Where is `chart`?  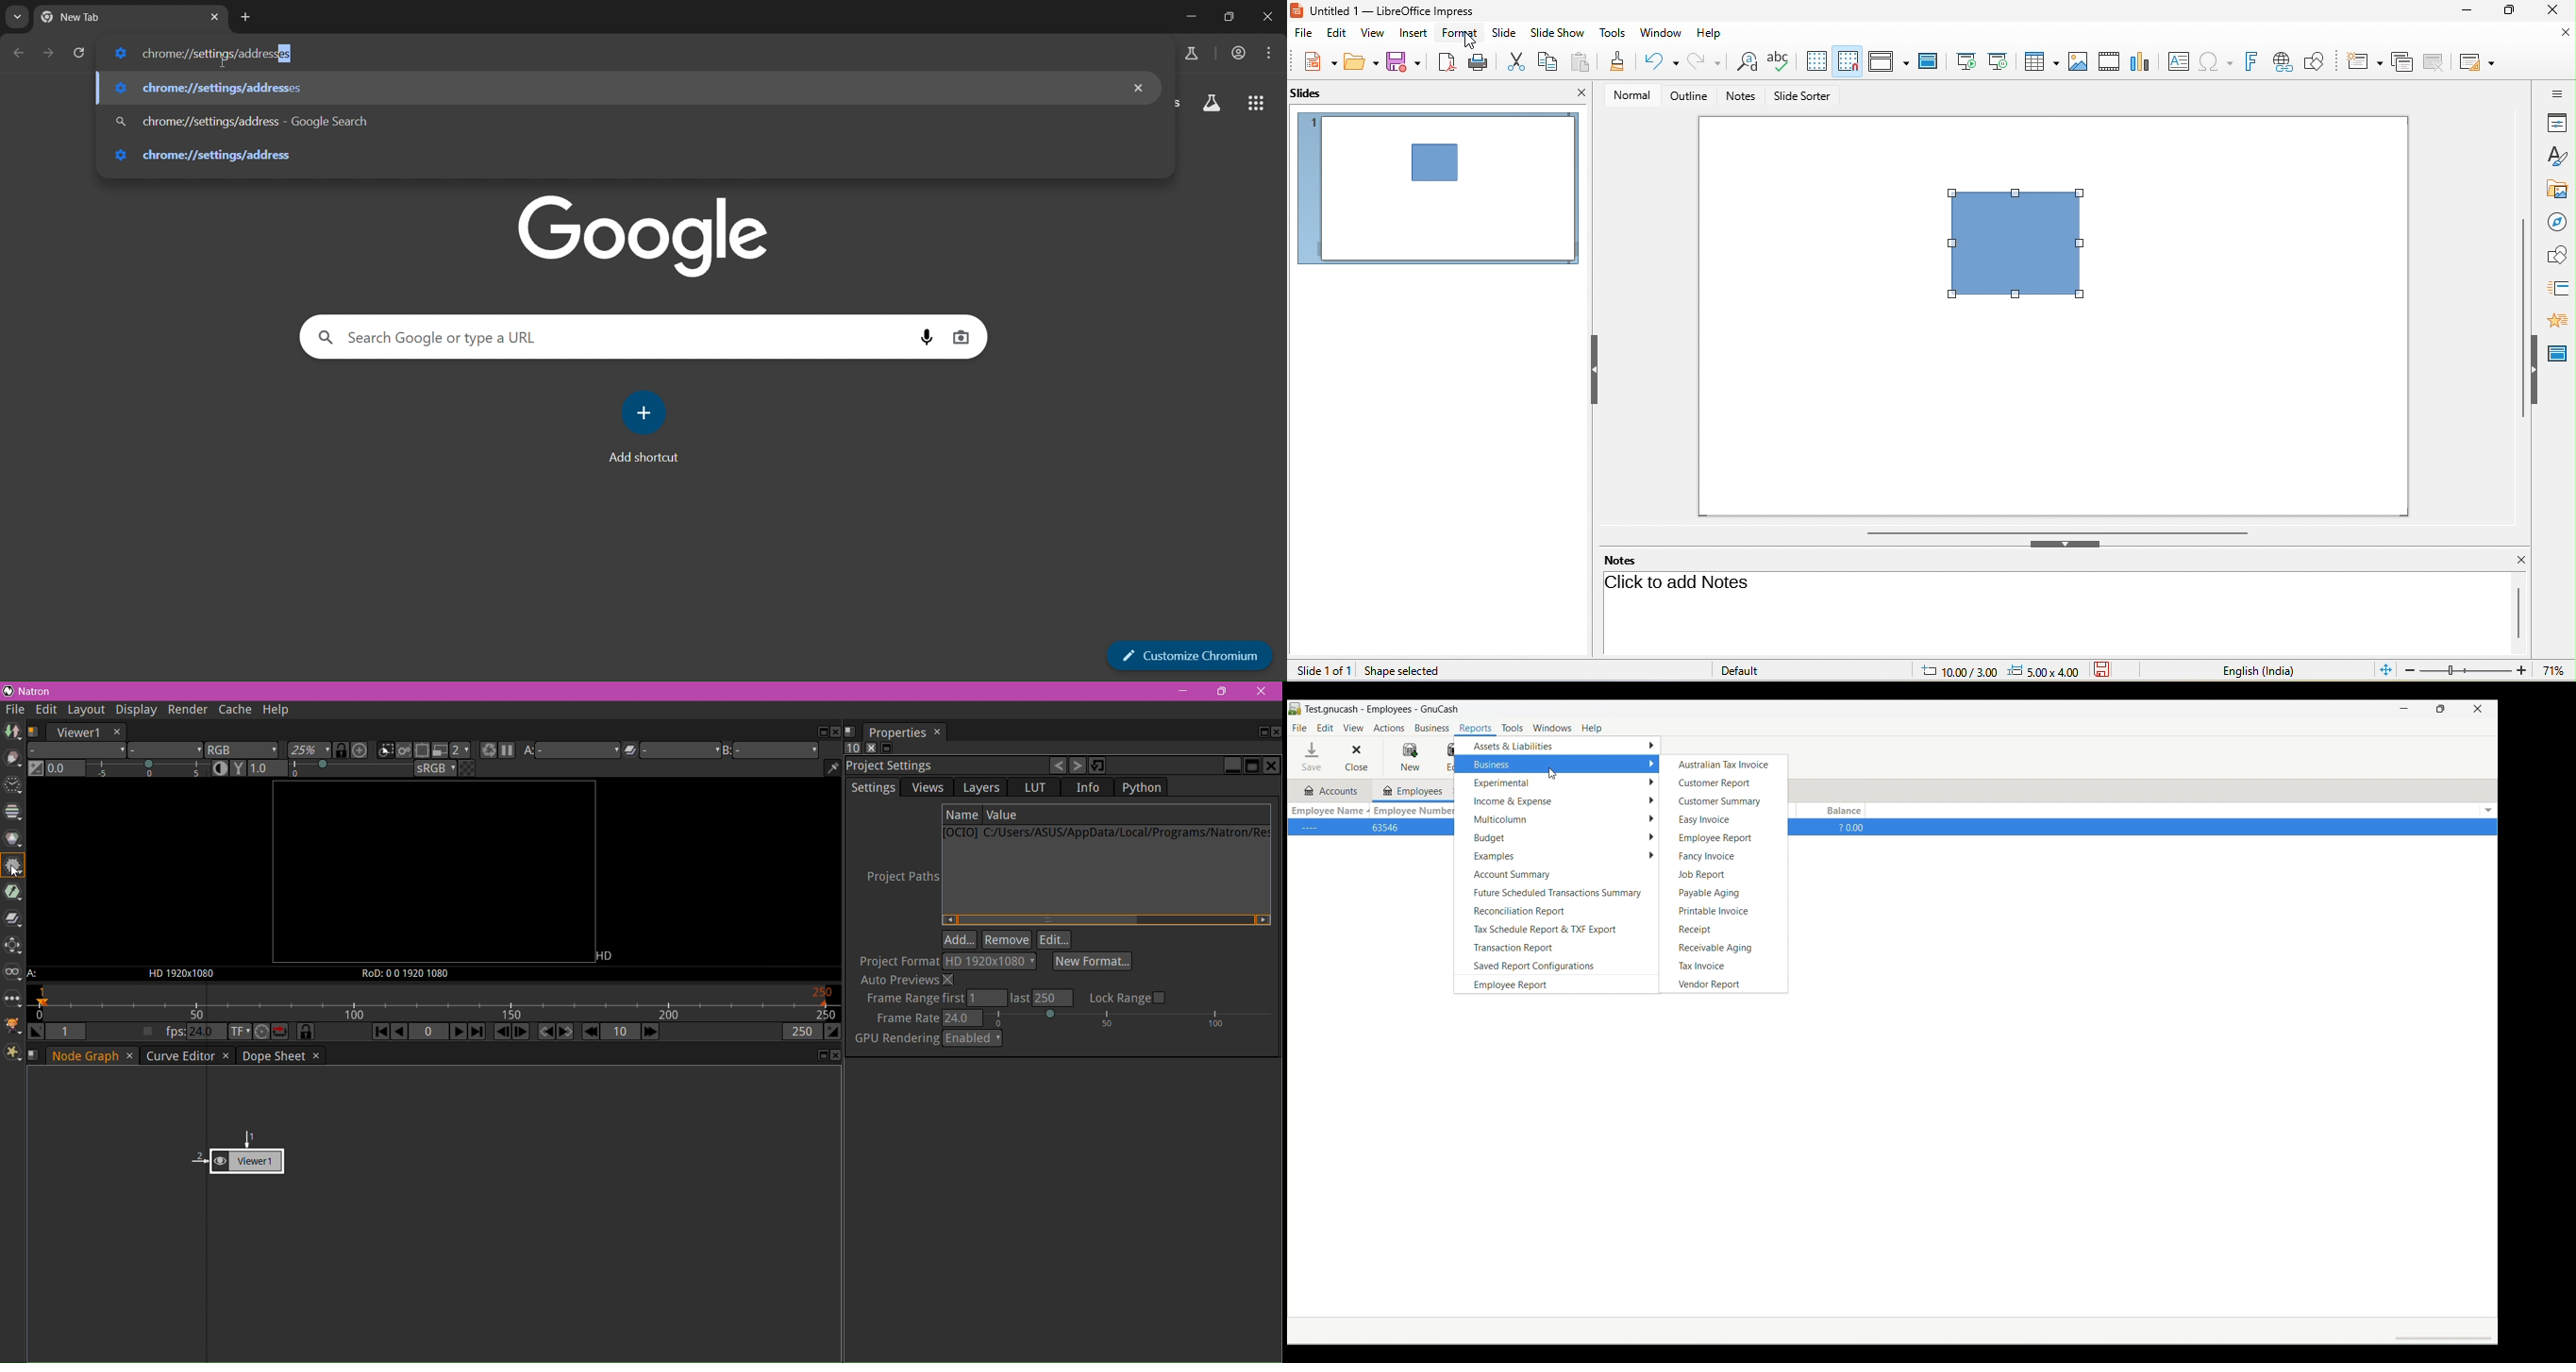 chart is located at coordinates (2140, 59).